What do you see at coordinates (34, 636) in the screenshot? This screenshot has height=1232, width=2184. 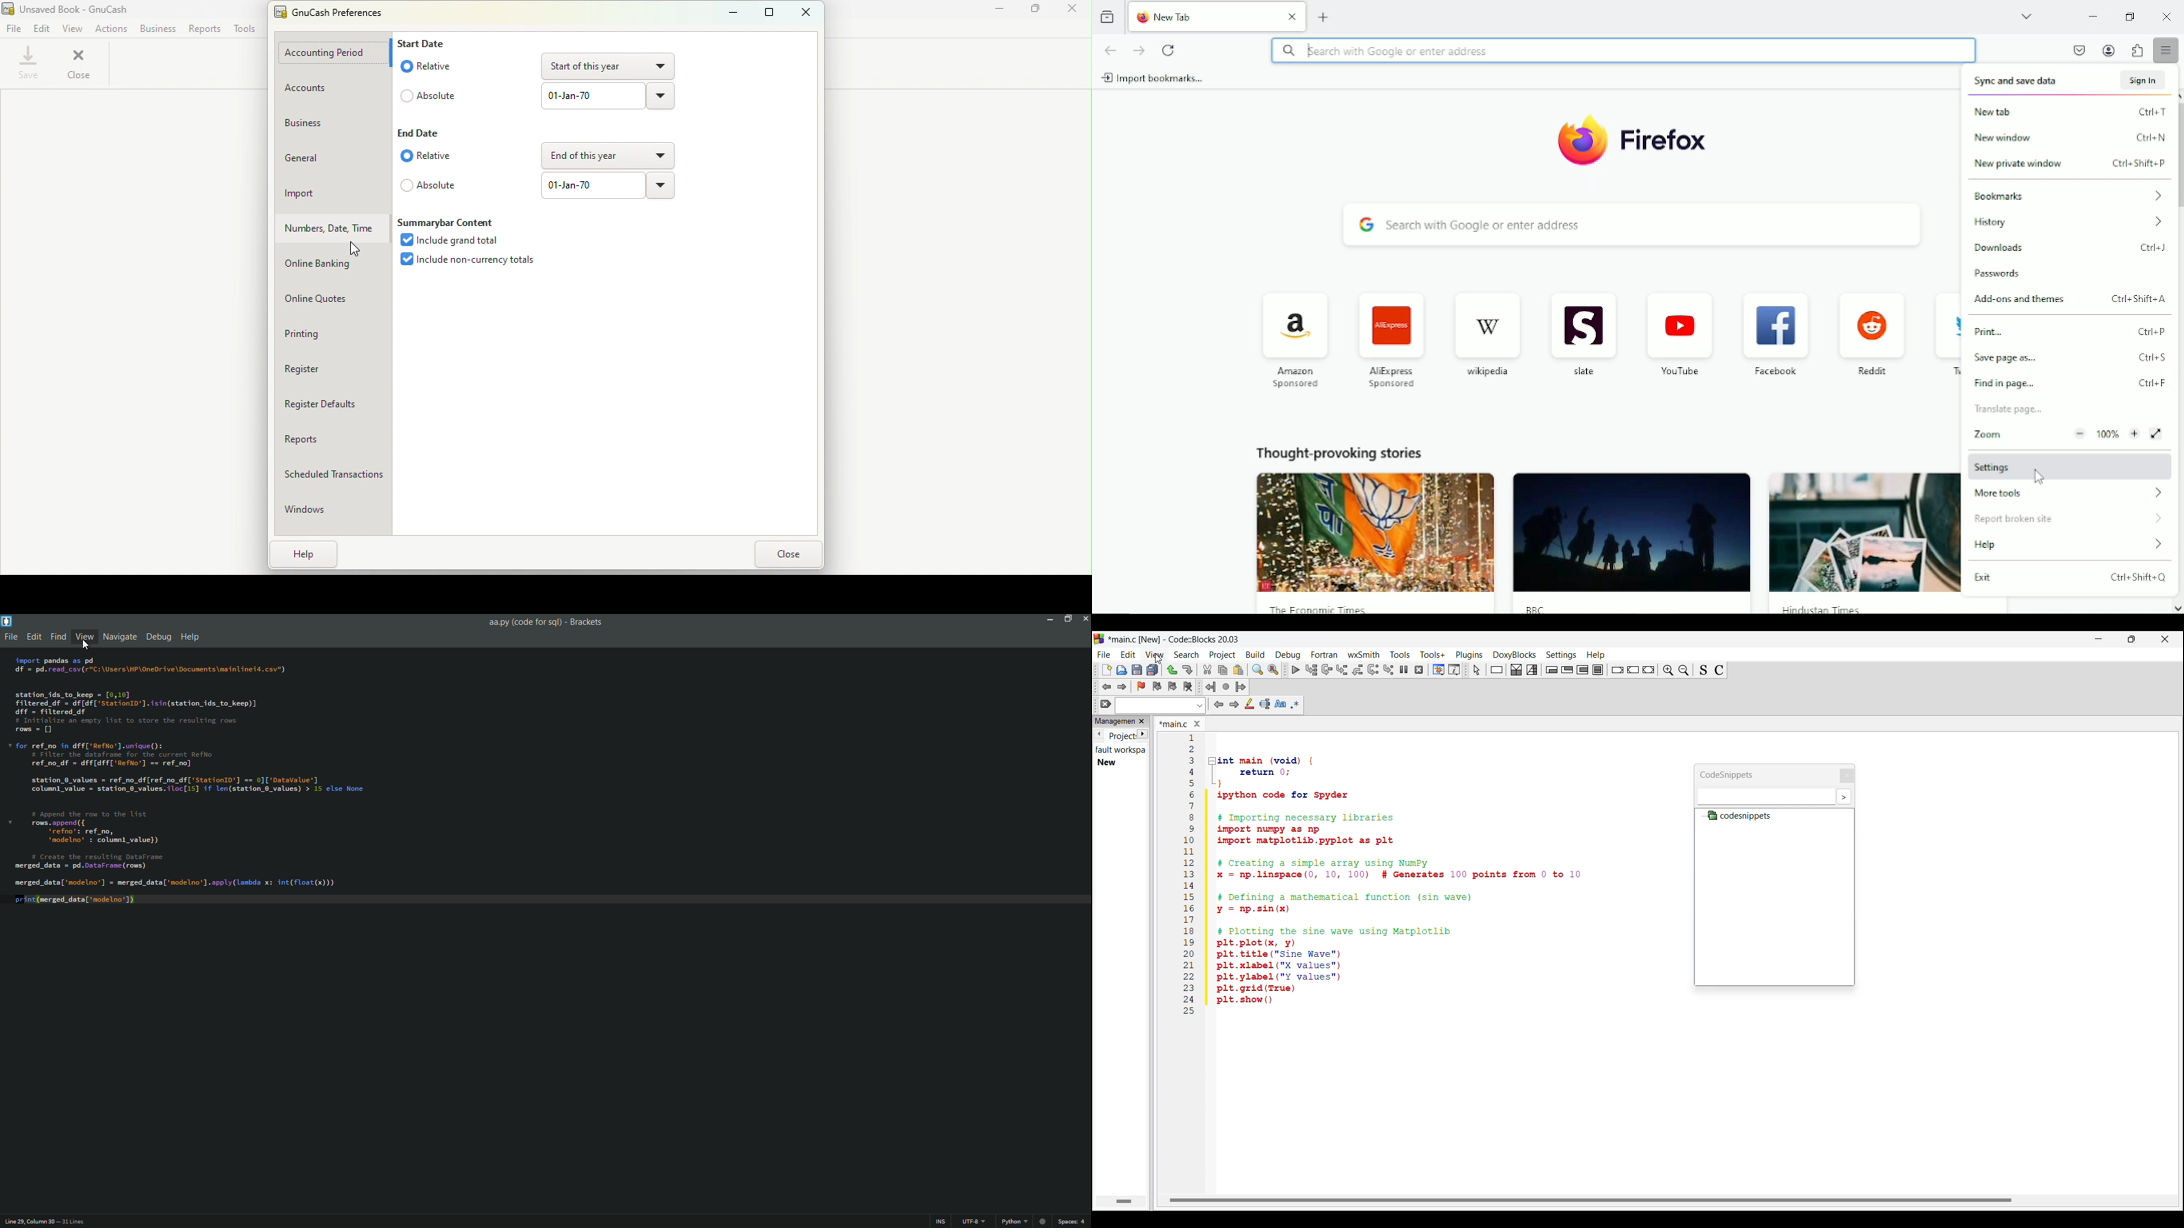 I see `edit menu` at bounding box center [34, 636].